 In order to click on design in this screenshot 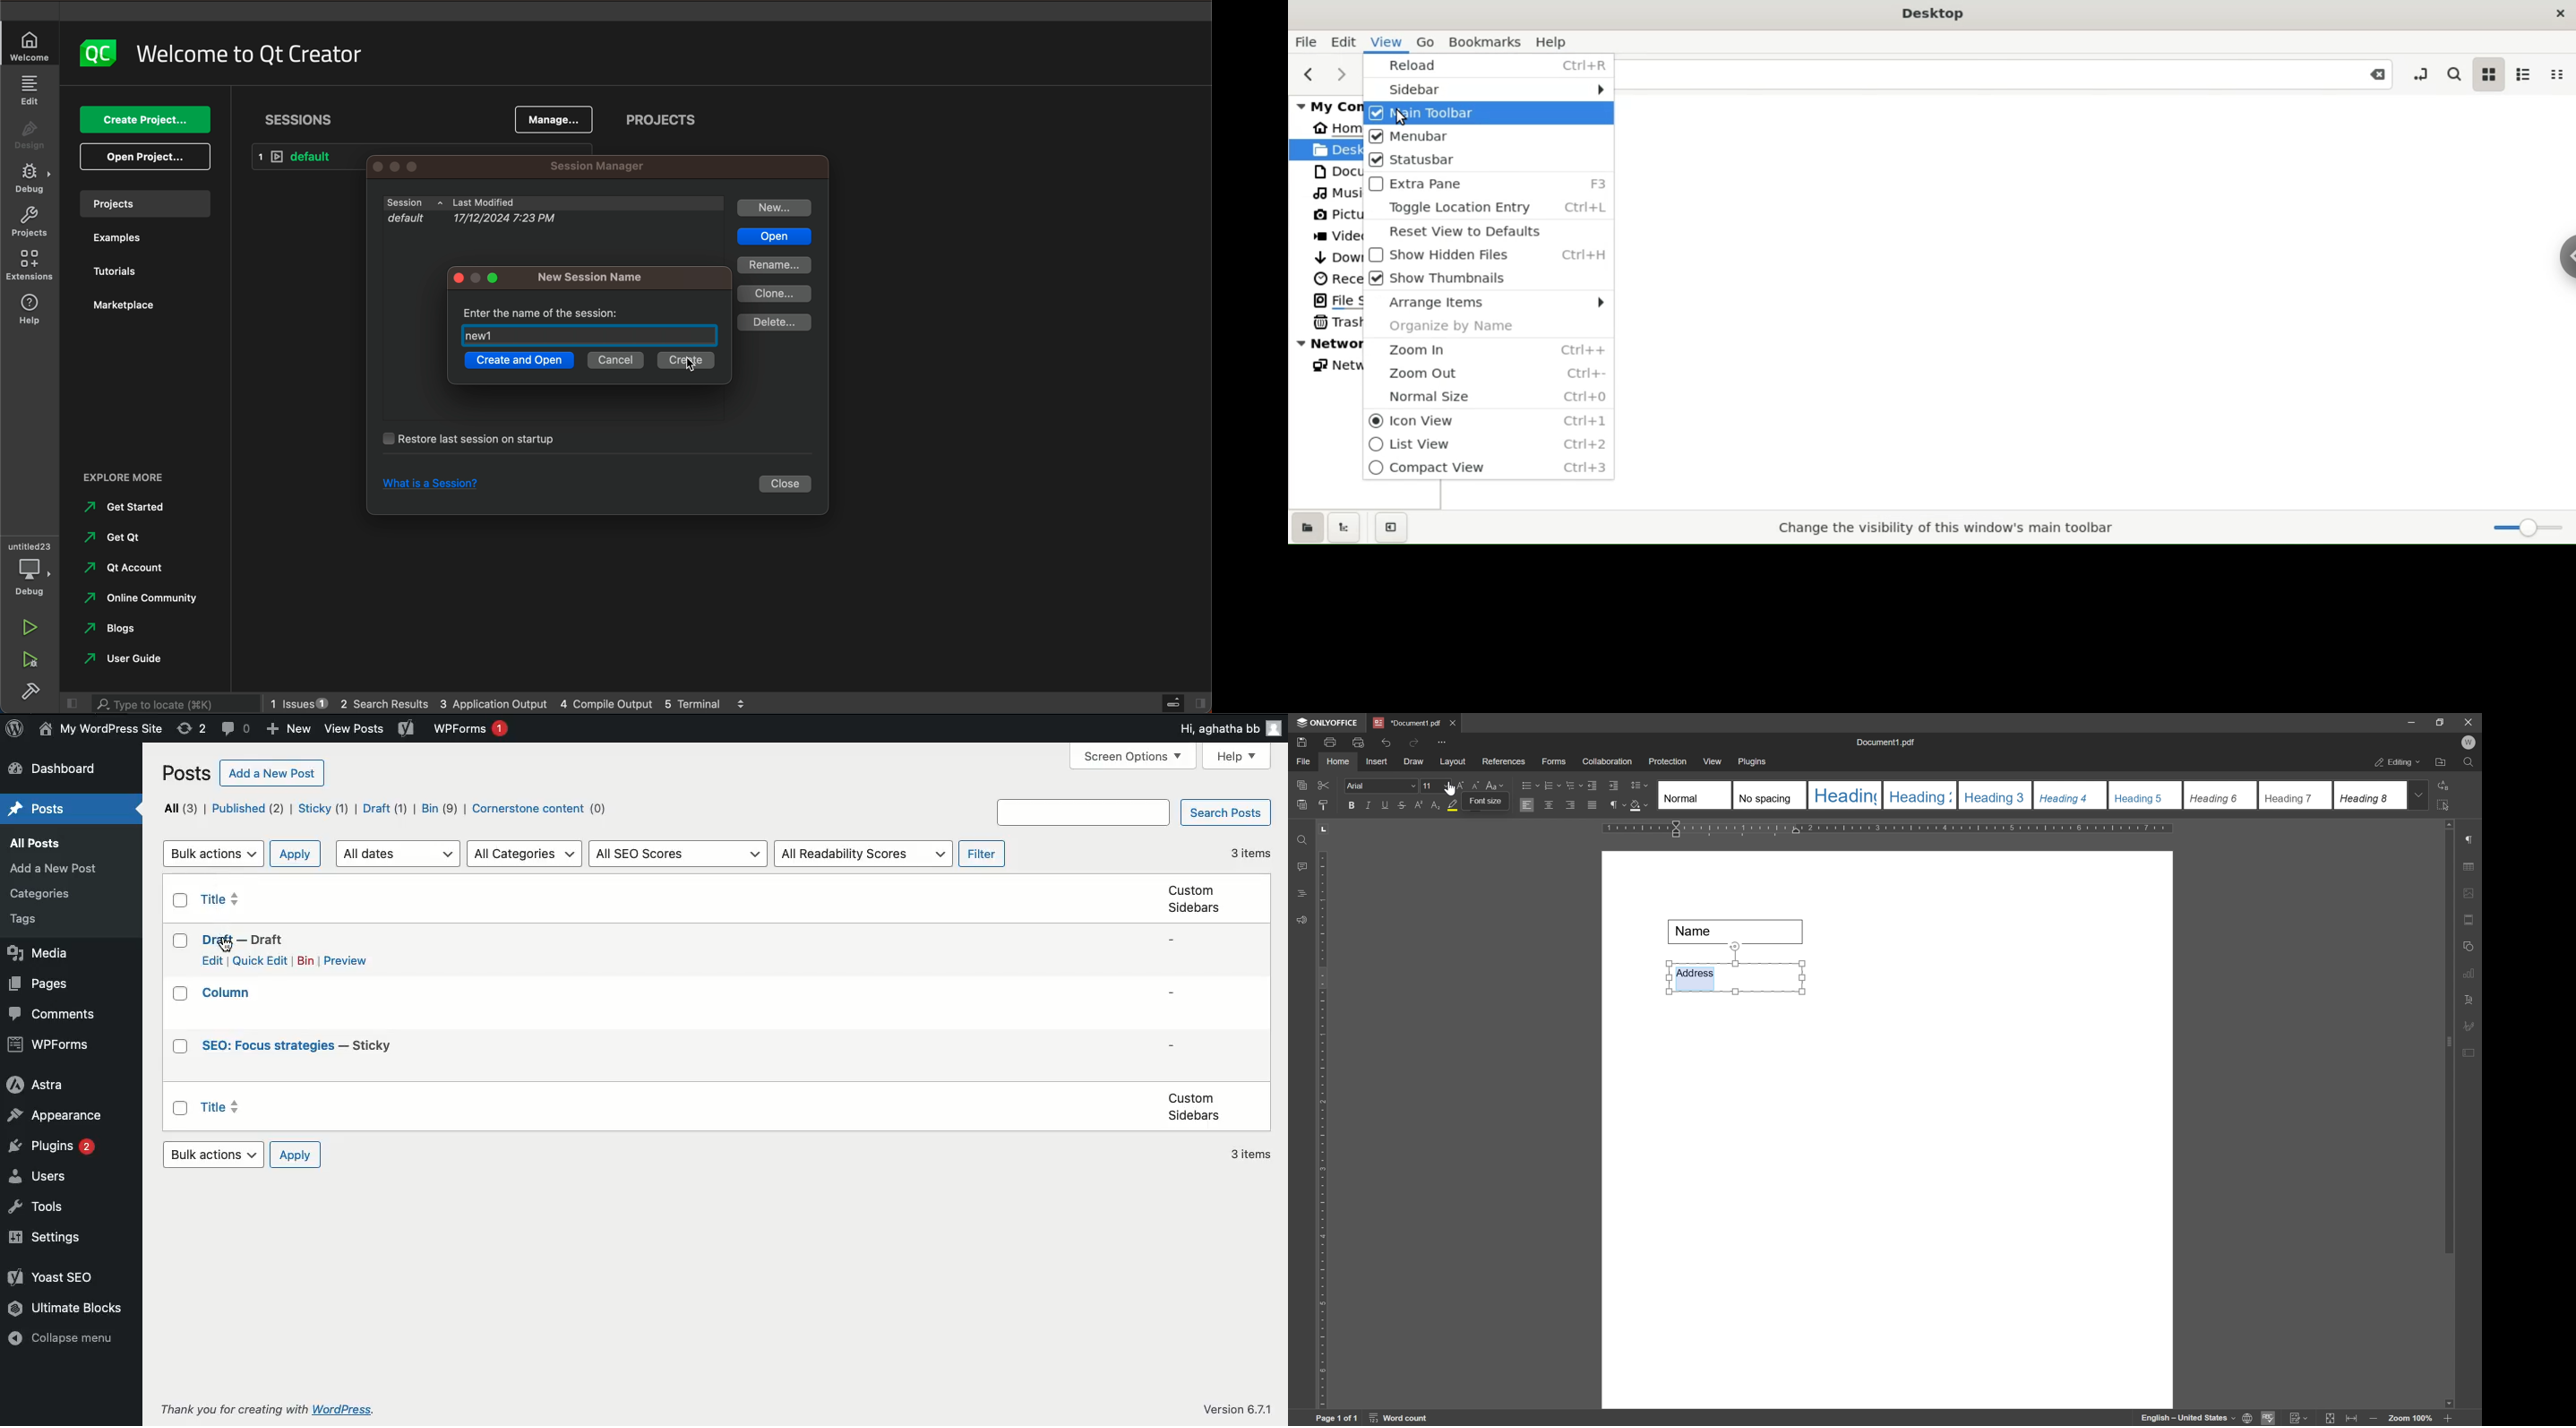, I will do `click(31, 138)`.